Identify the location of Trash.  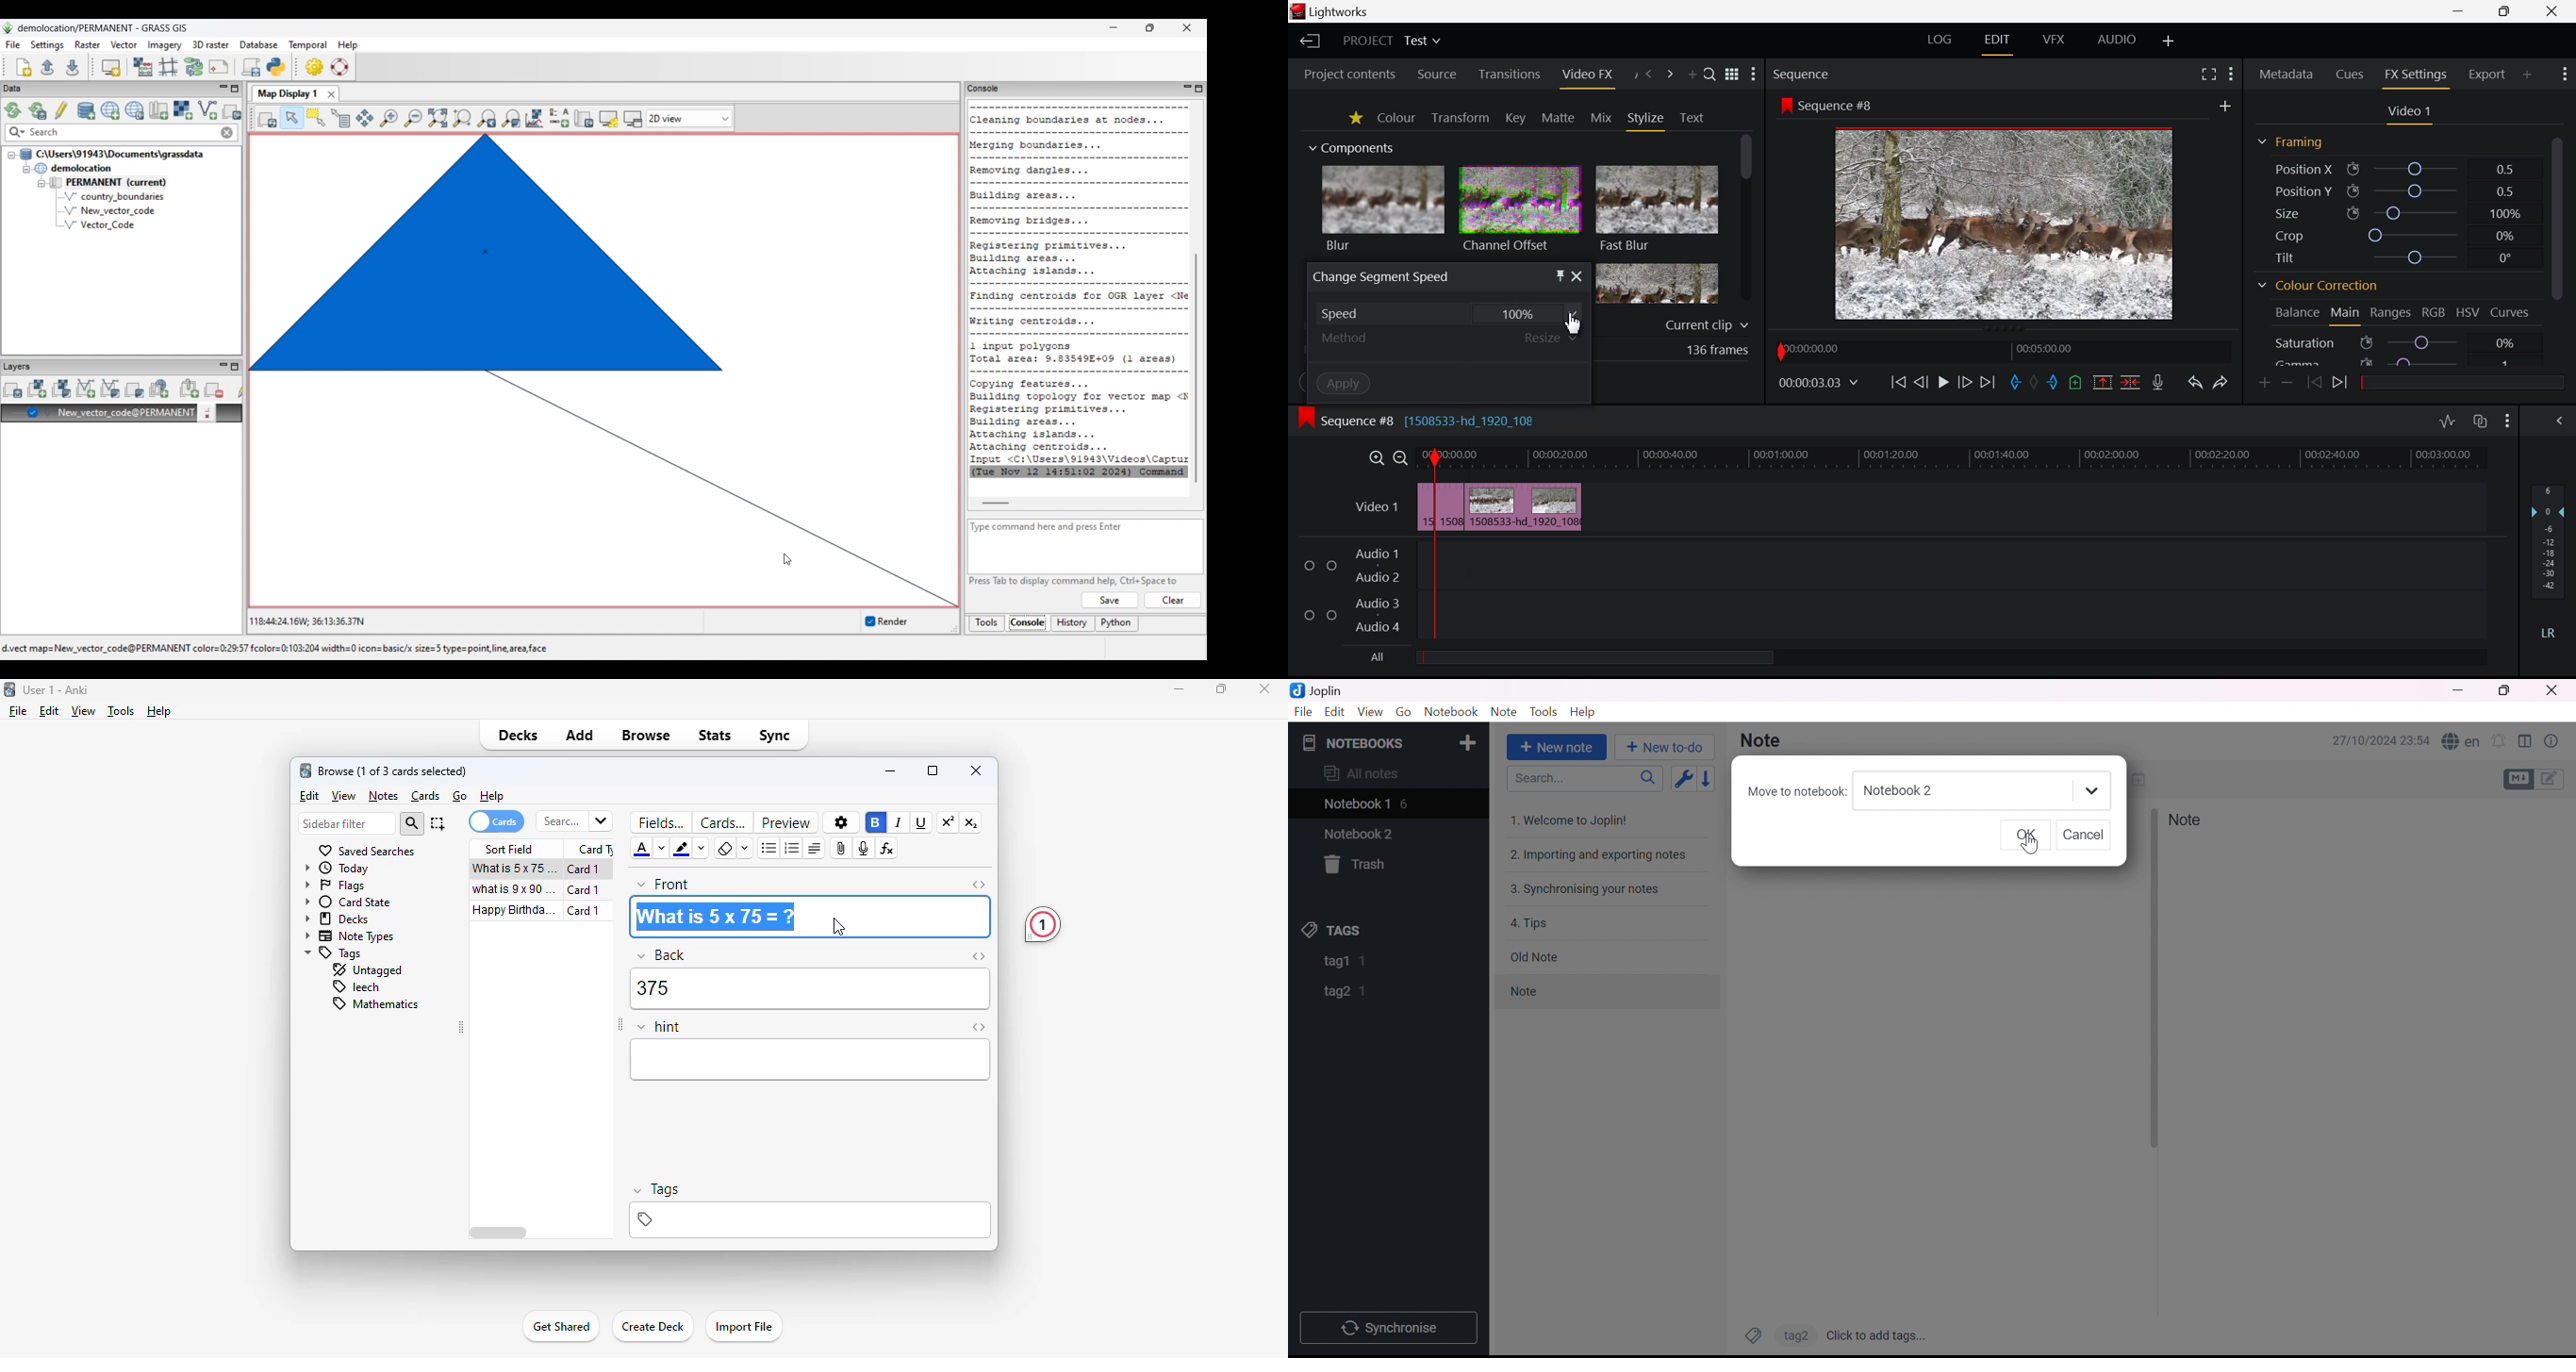
(1358, 864).